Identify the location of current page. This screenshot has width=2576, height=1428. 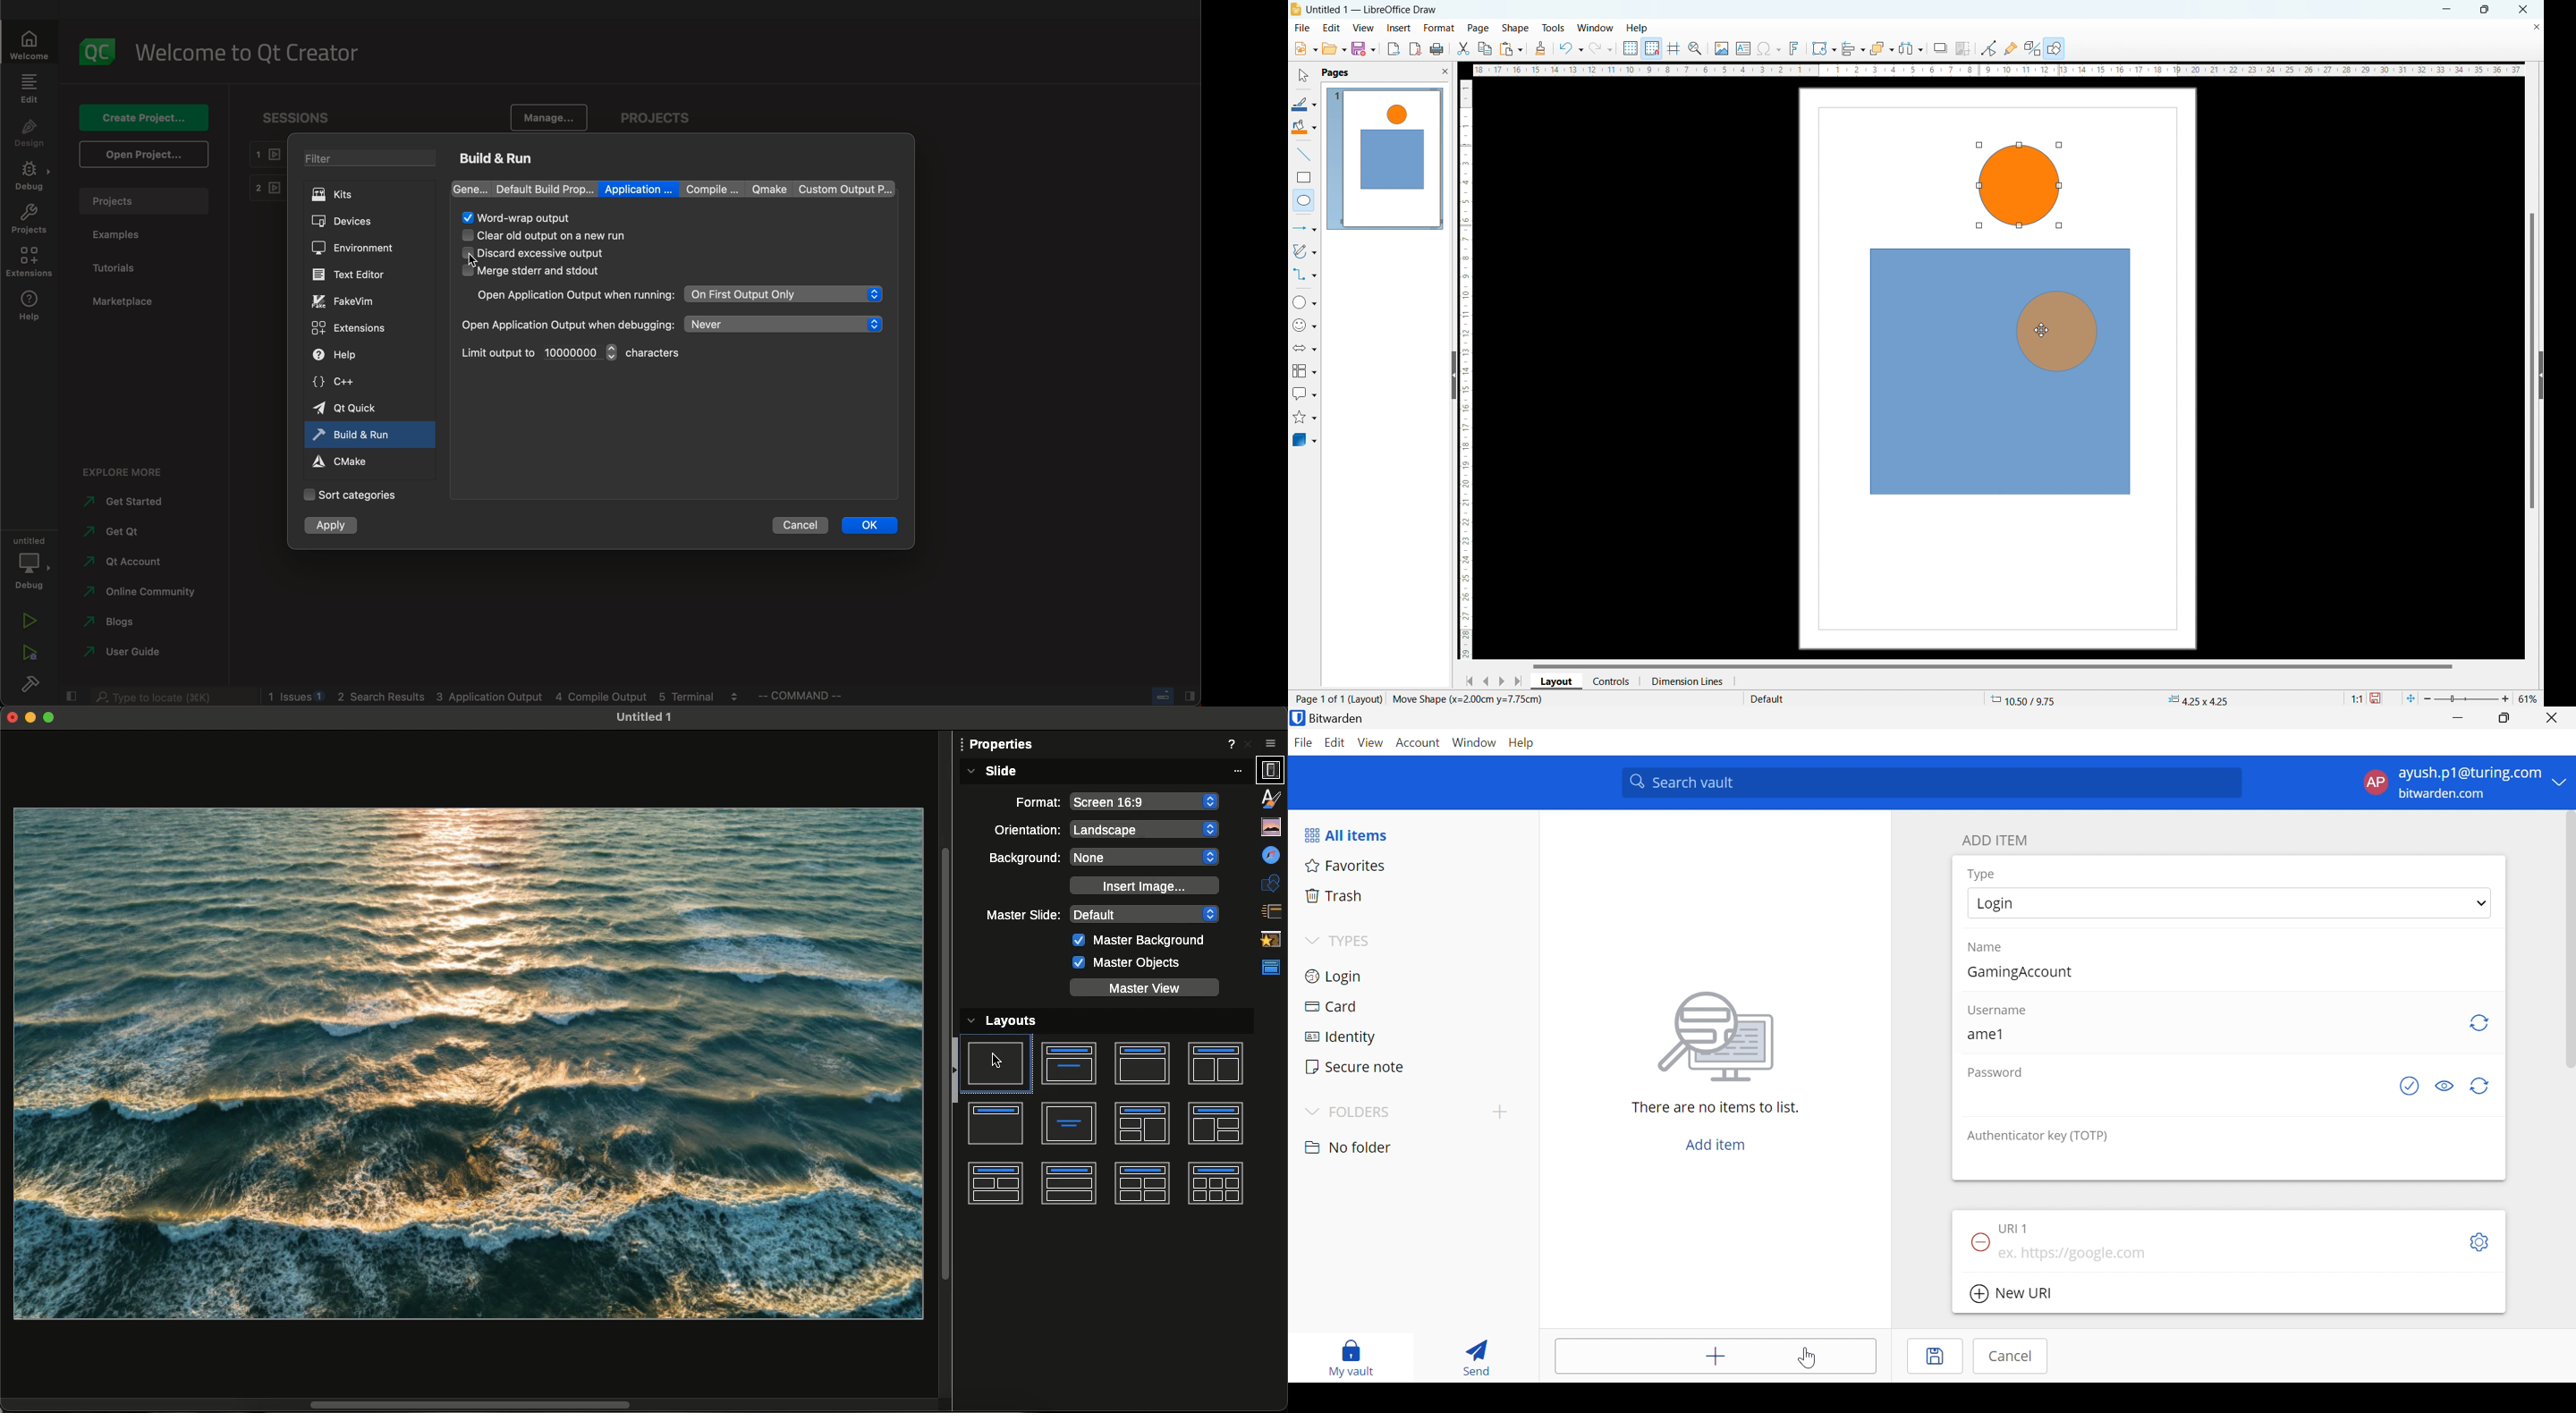
(1317, 698).